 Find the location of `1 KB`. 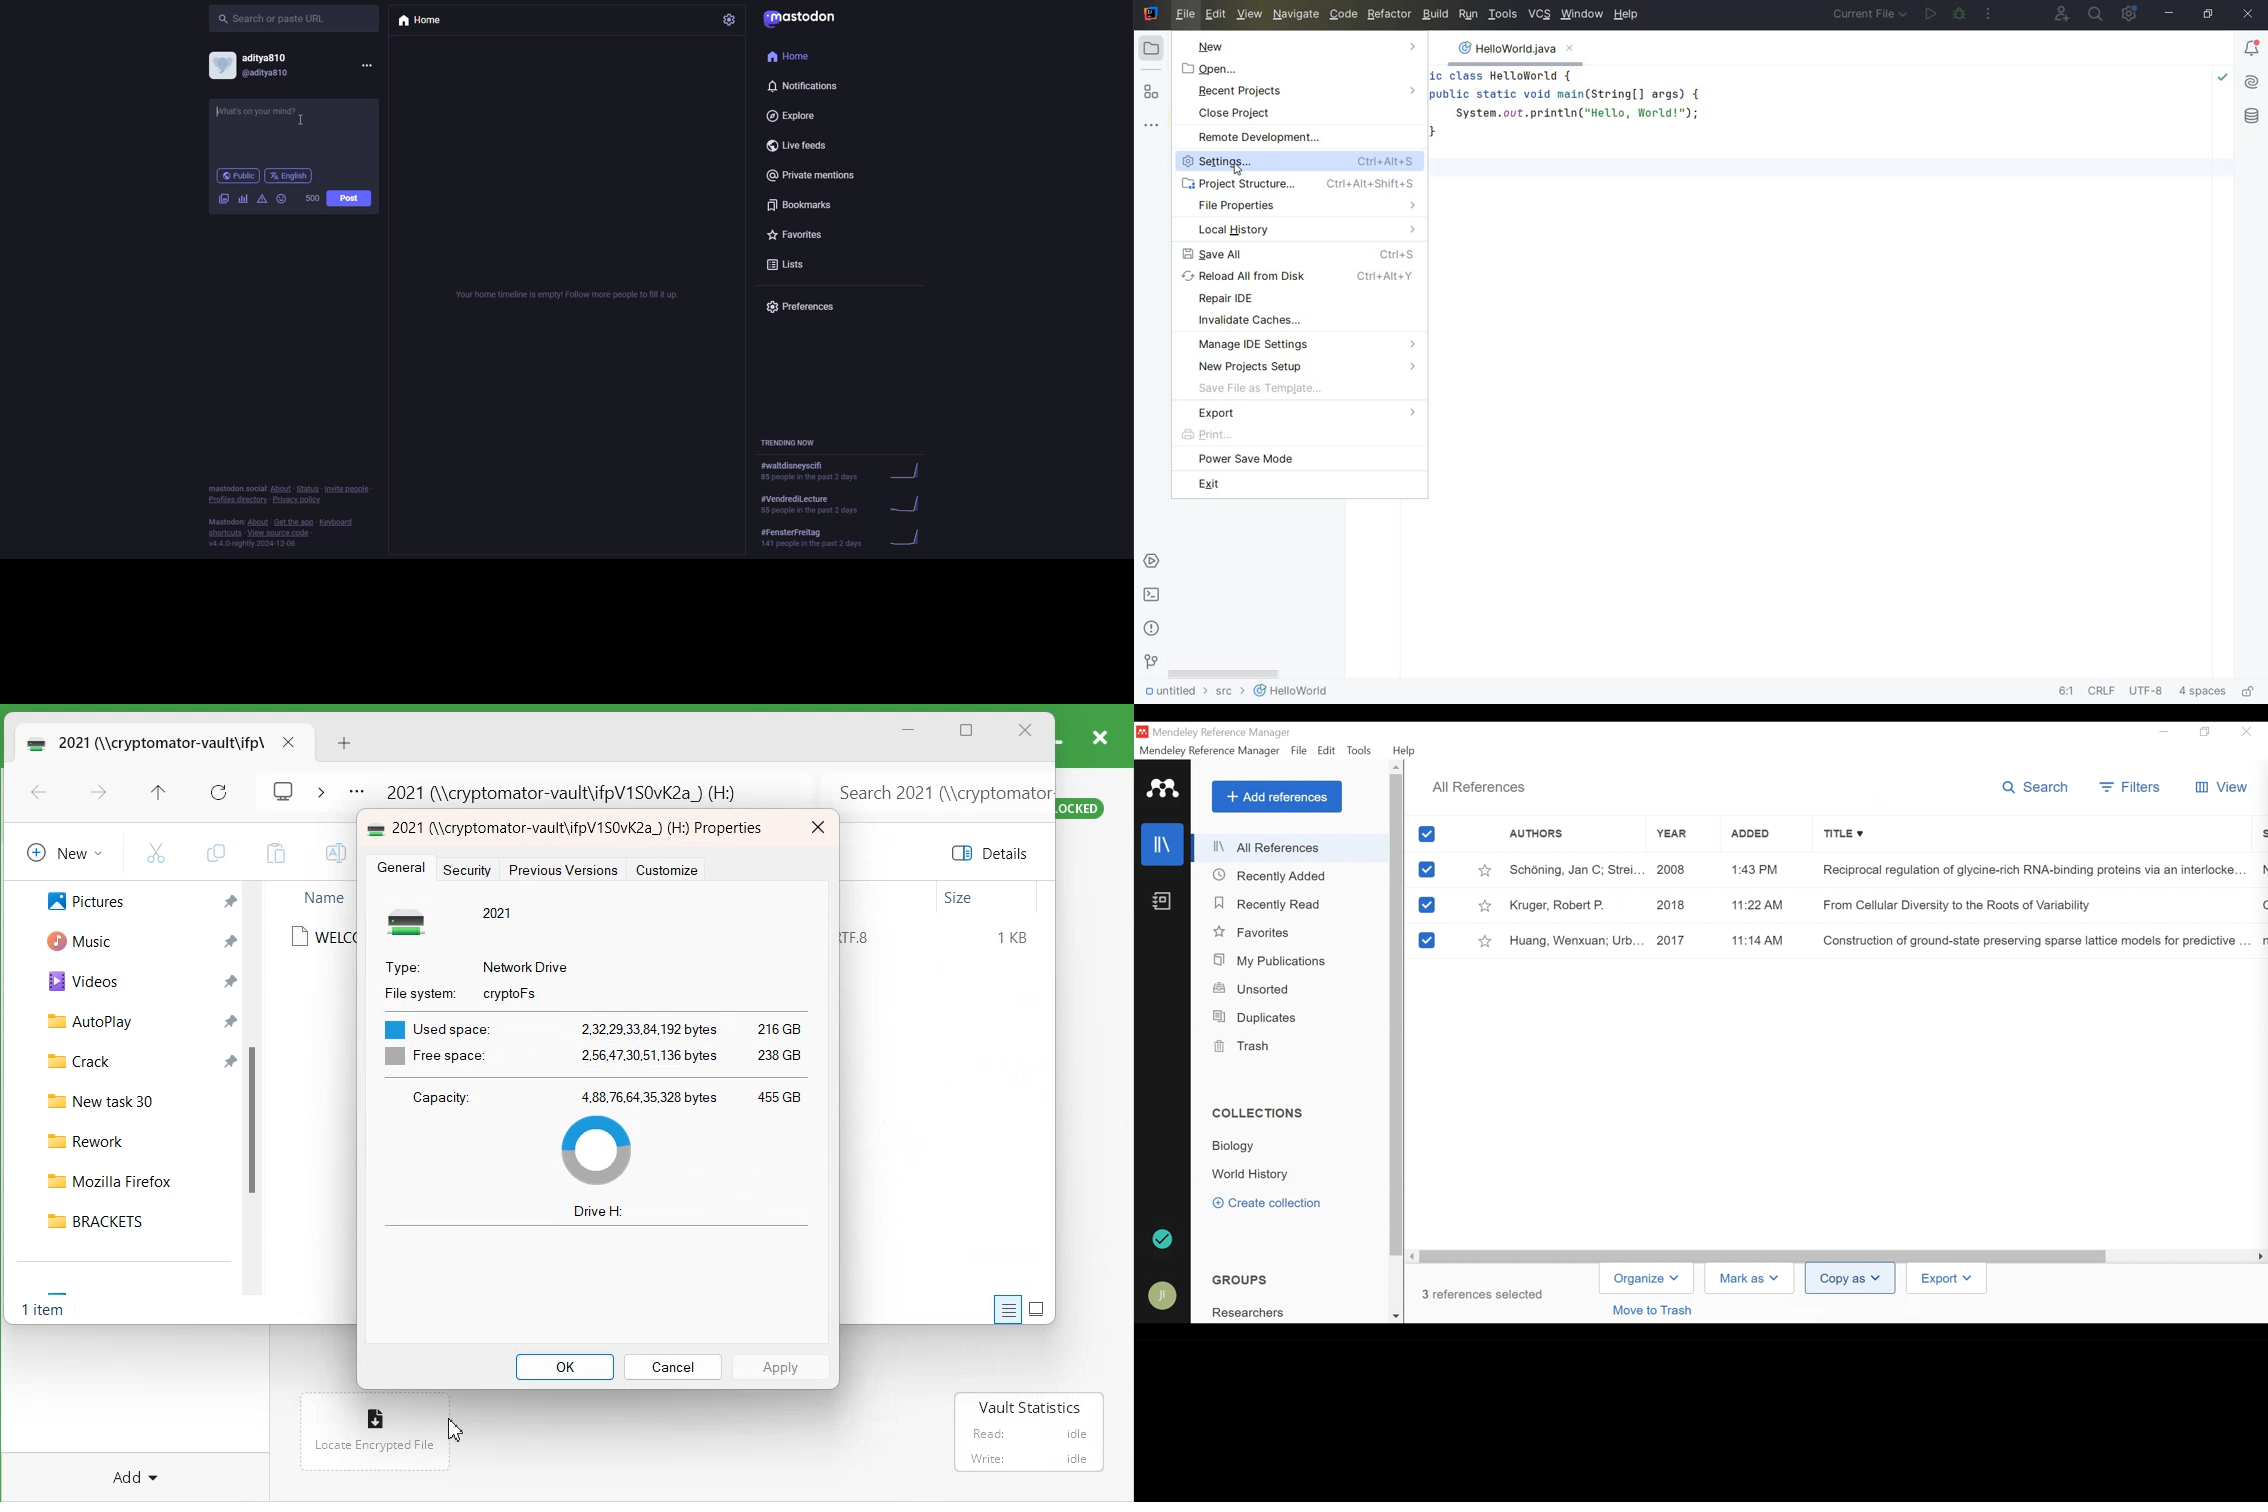

1 KB is located at coordinates (1014, 938).